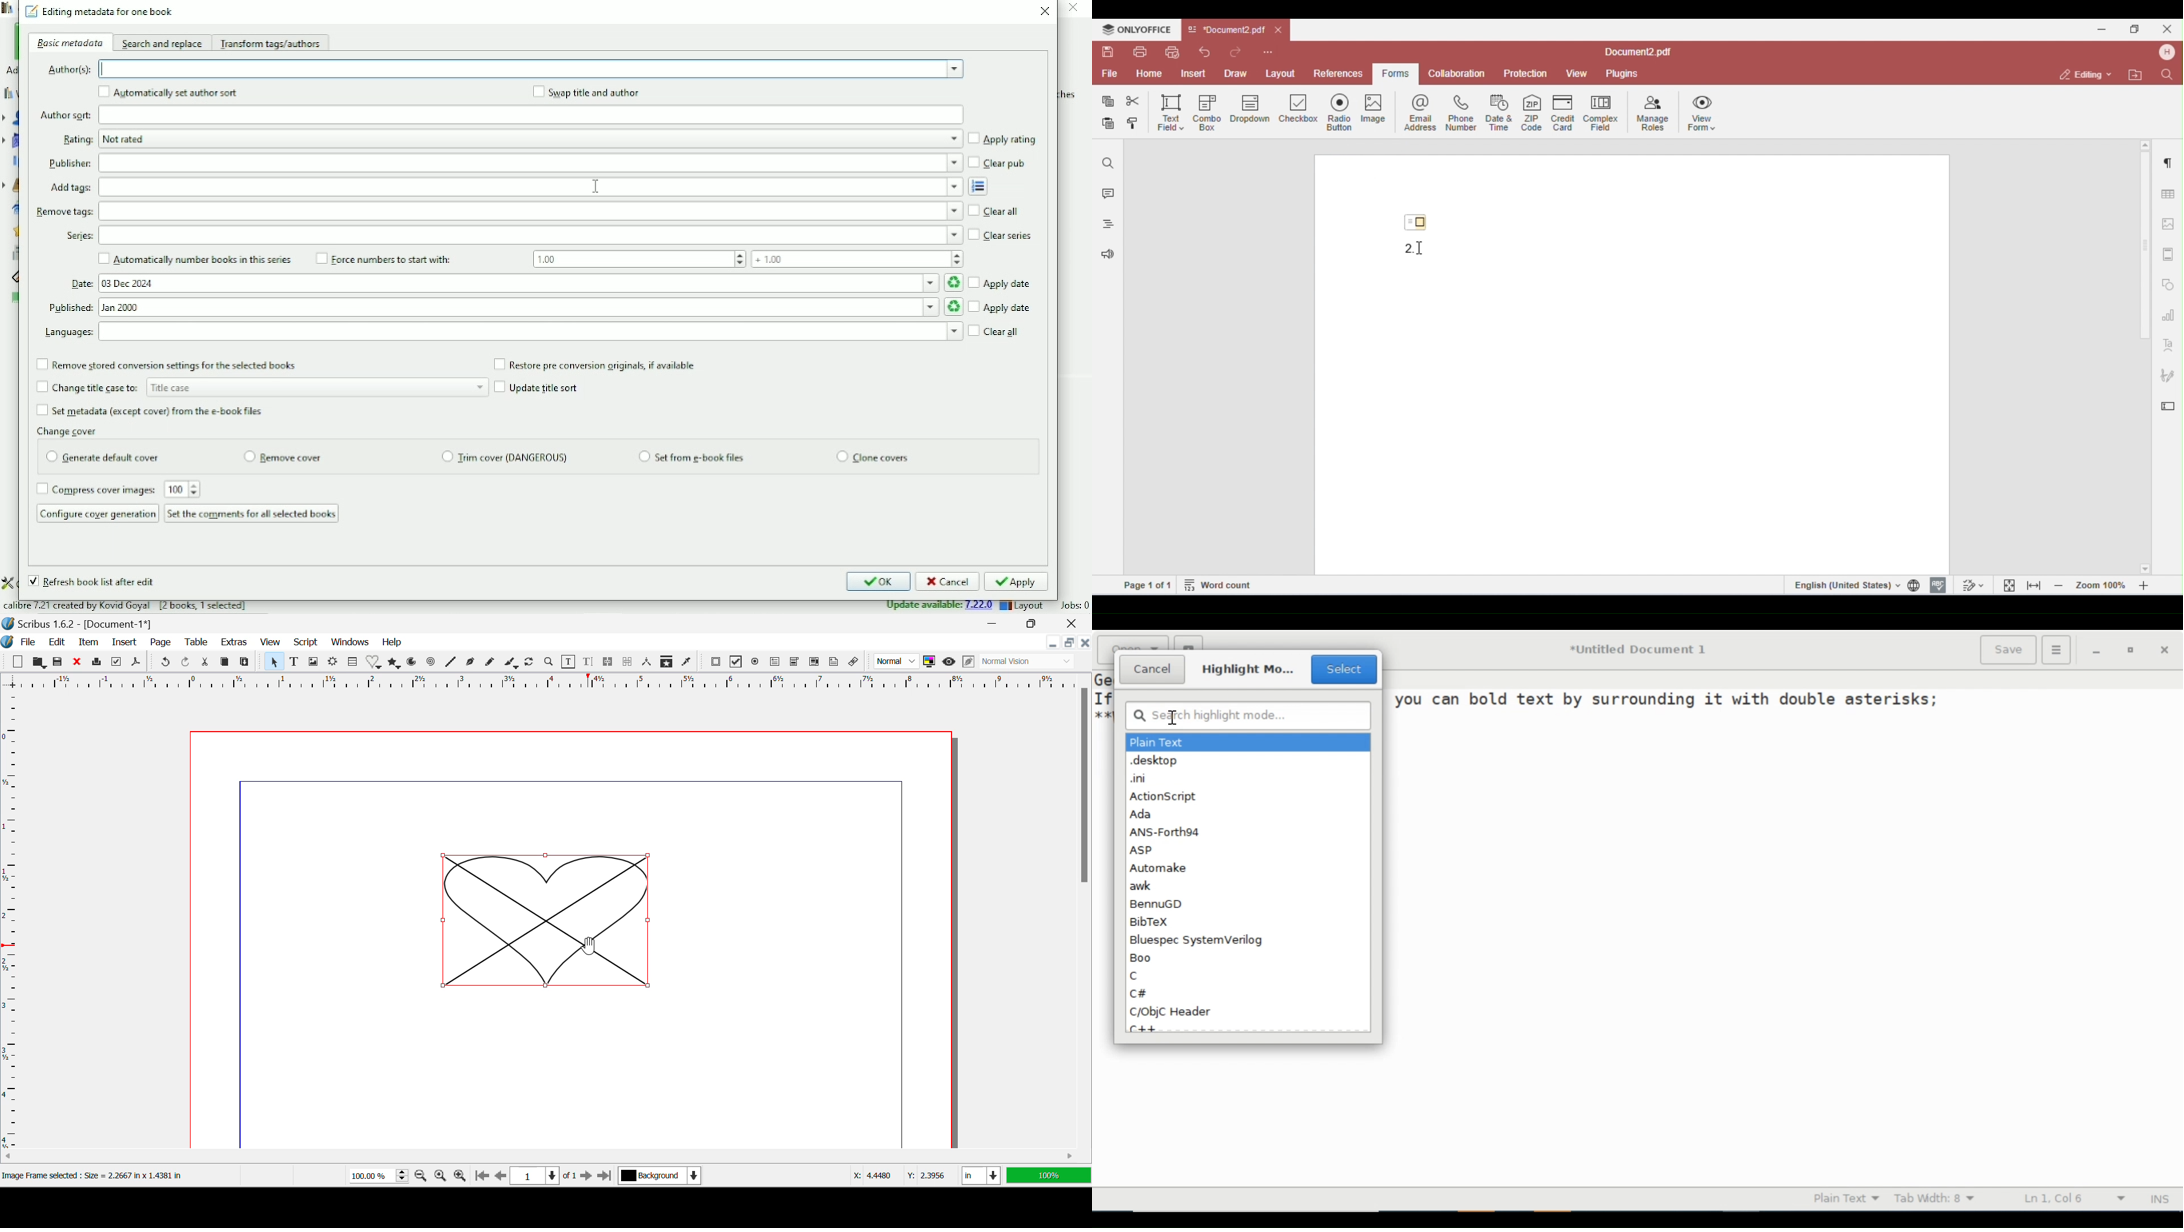 The height and width of the screenshot is (1232, 2184). I want to click on Arcs, so click(411, 662).